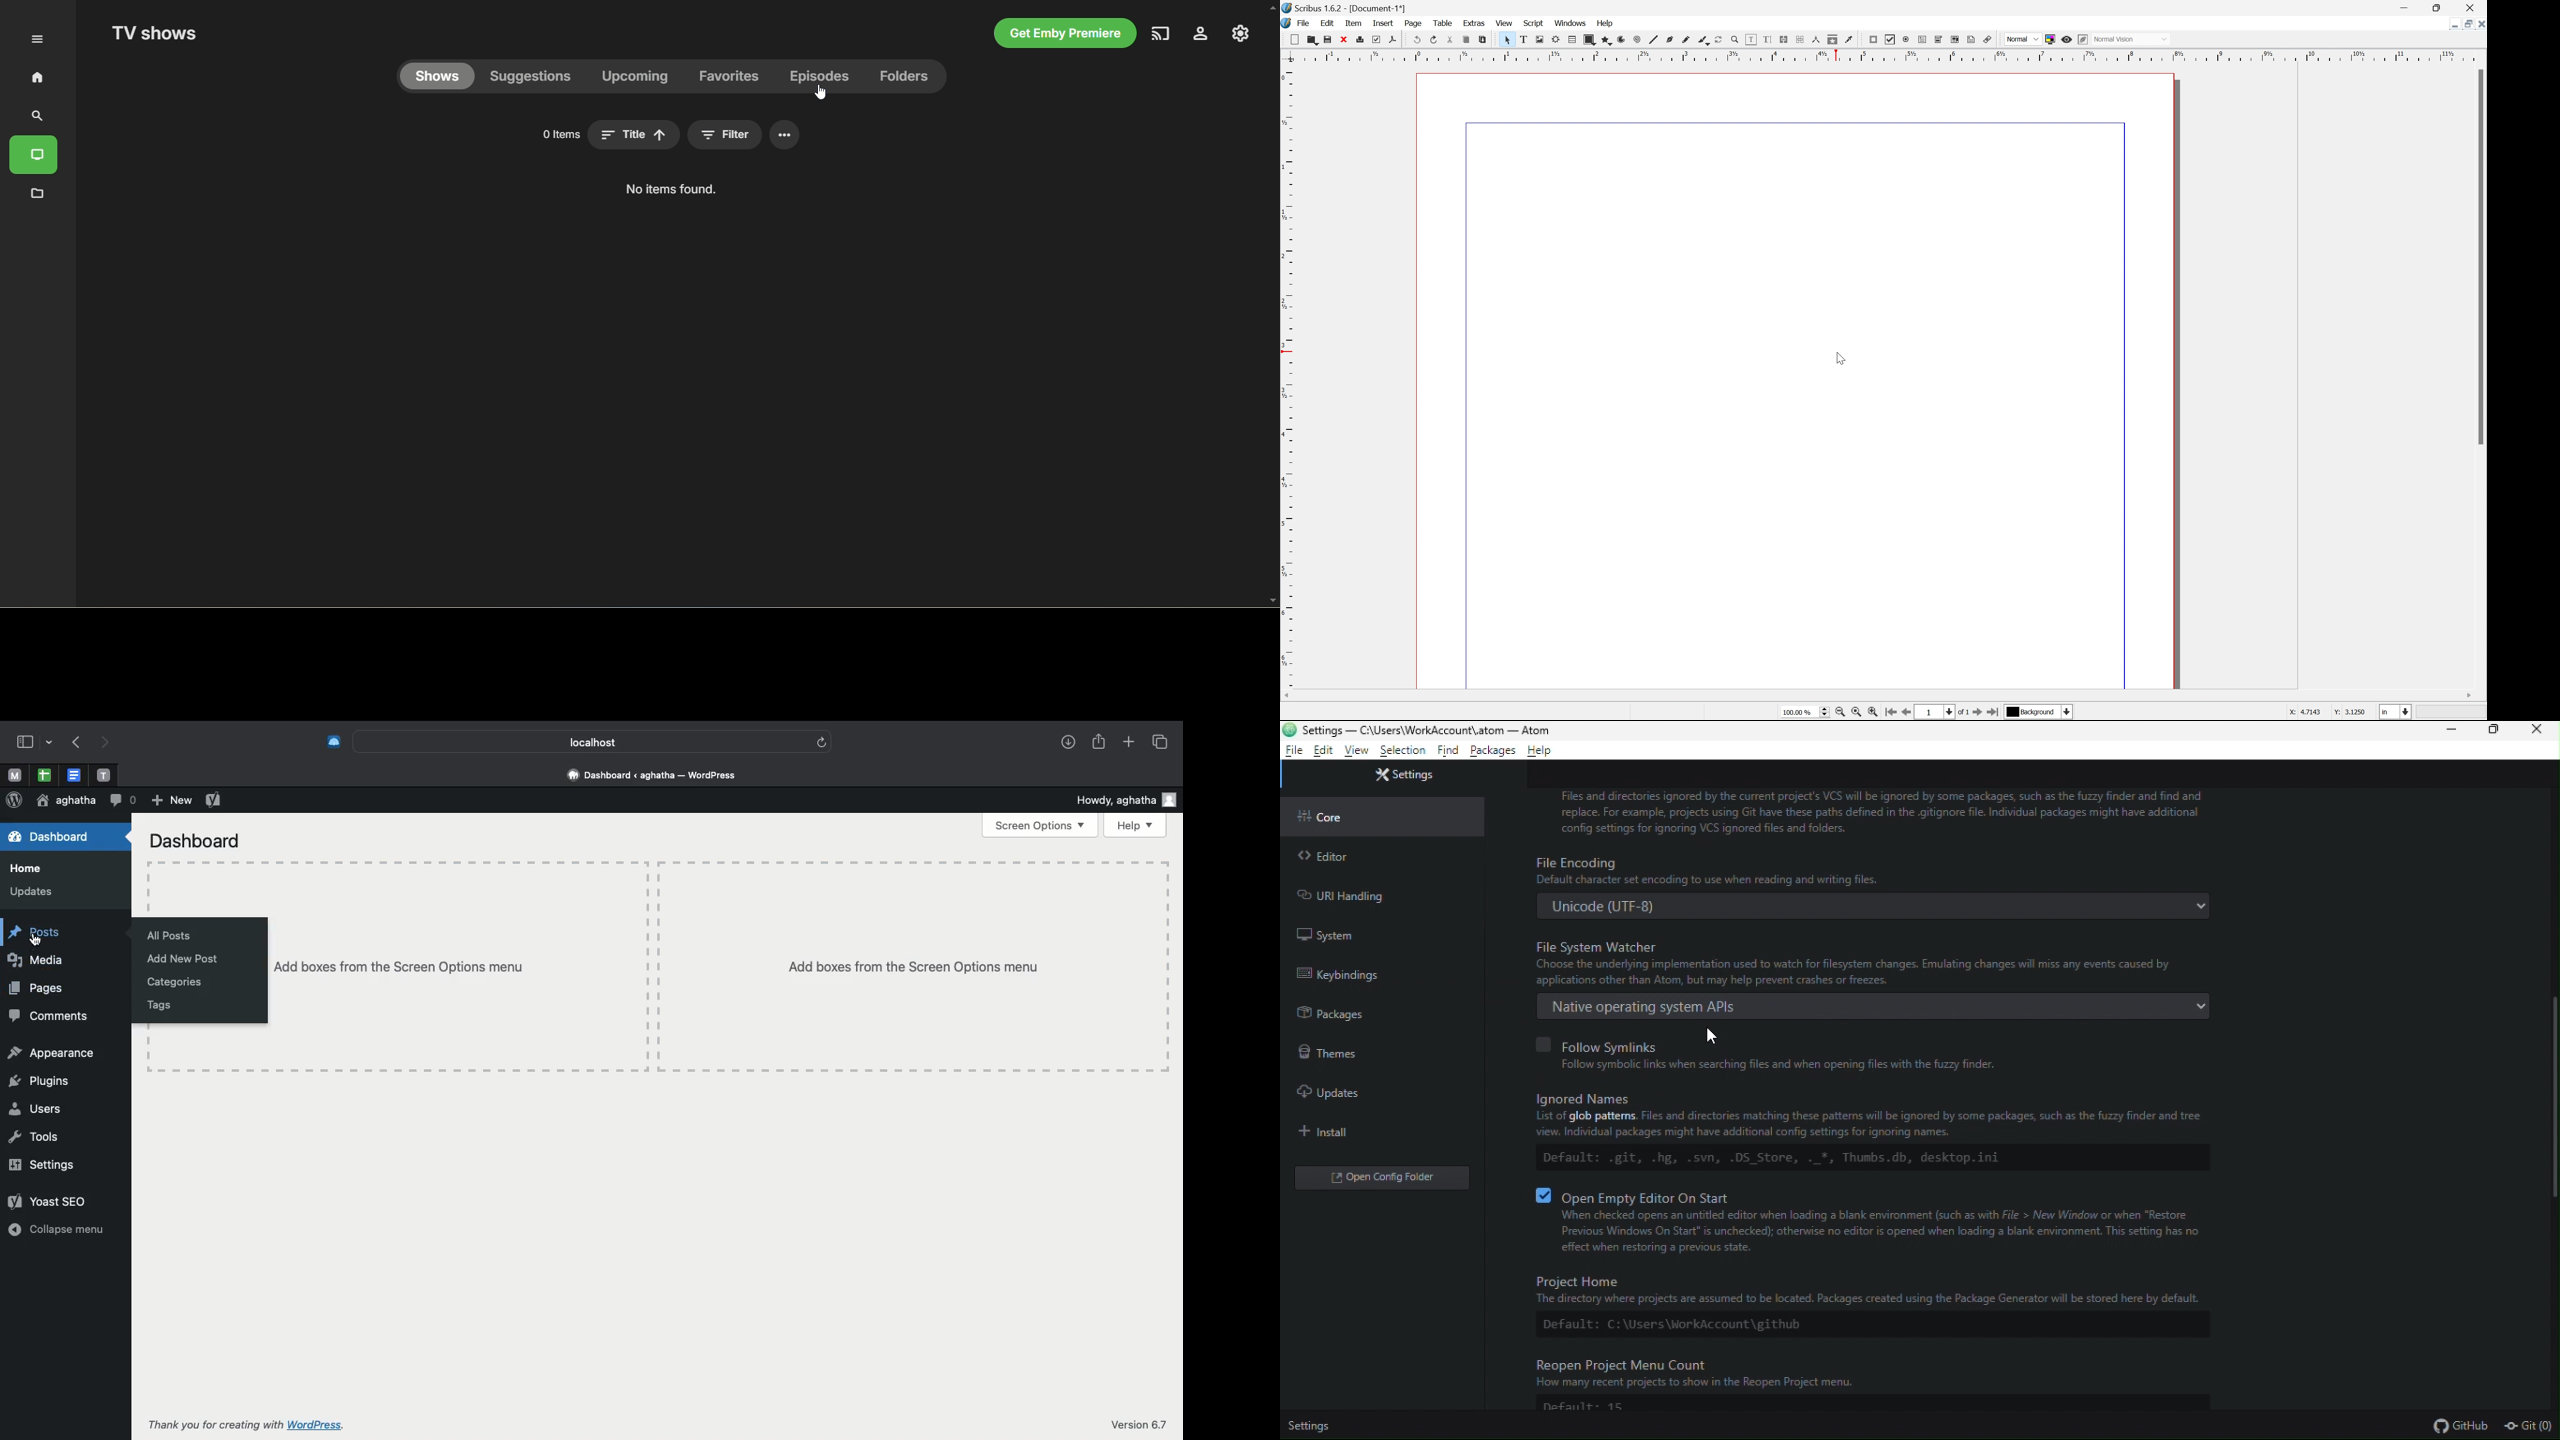 The image size is (2576, 1456). I want to click on PDF list box, so click(1955, 39).